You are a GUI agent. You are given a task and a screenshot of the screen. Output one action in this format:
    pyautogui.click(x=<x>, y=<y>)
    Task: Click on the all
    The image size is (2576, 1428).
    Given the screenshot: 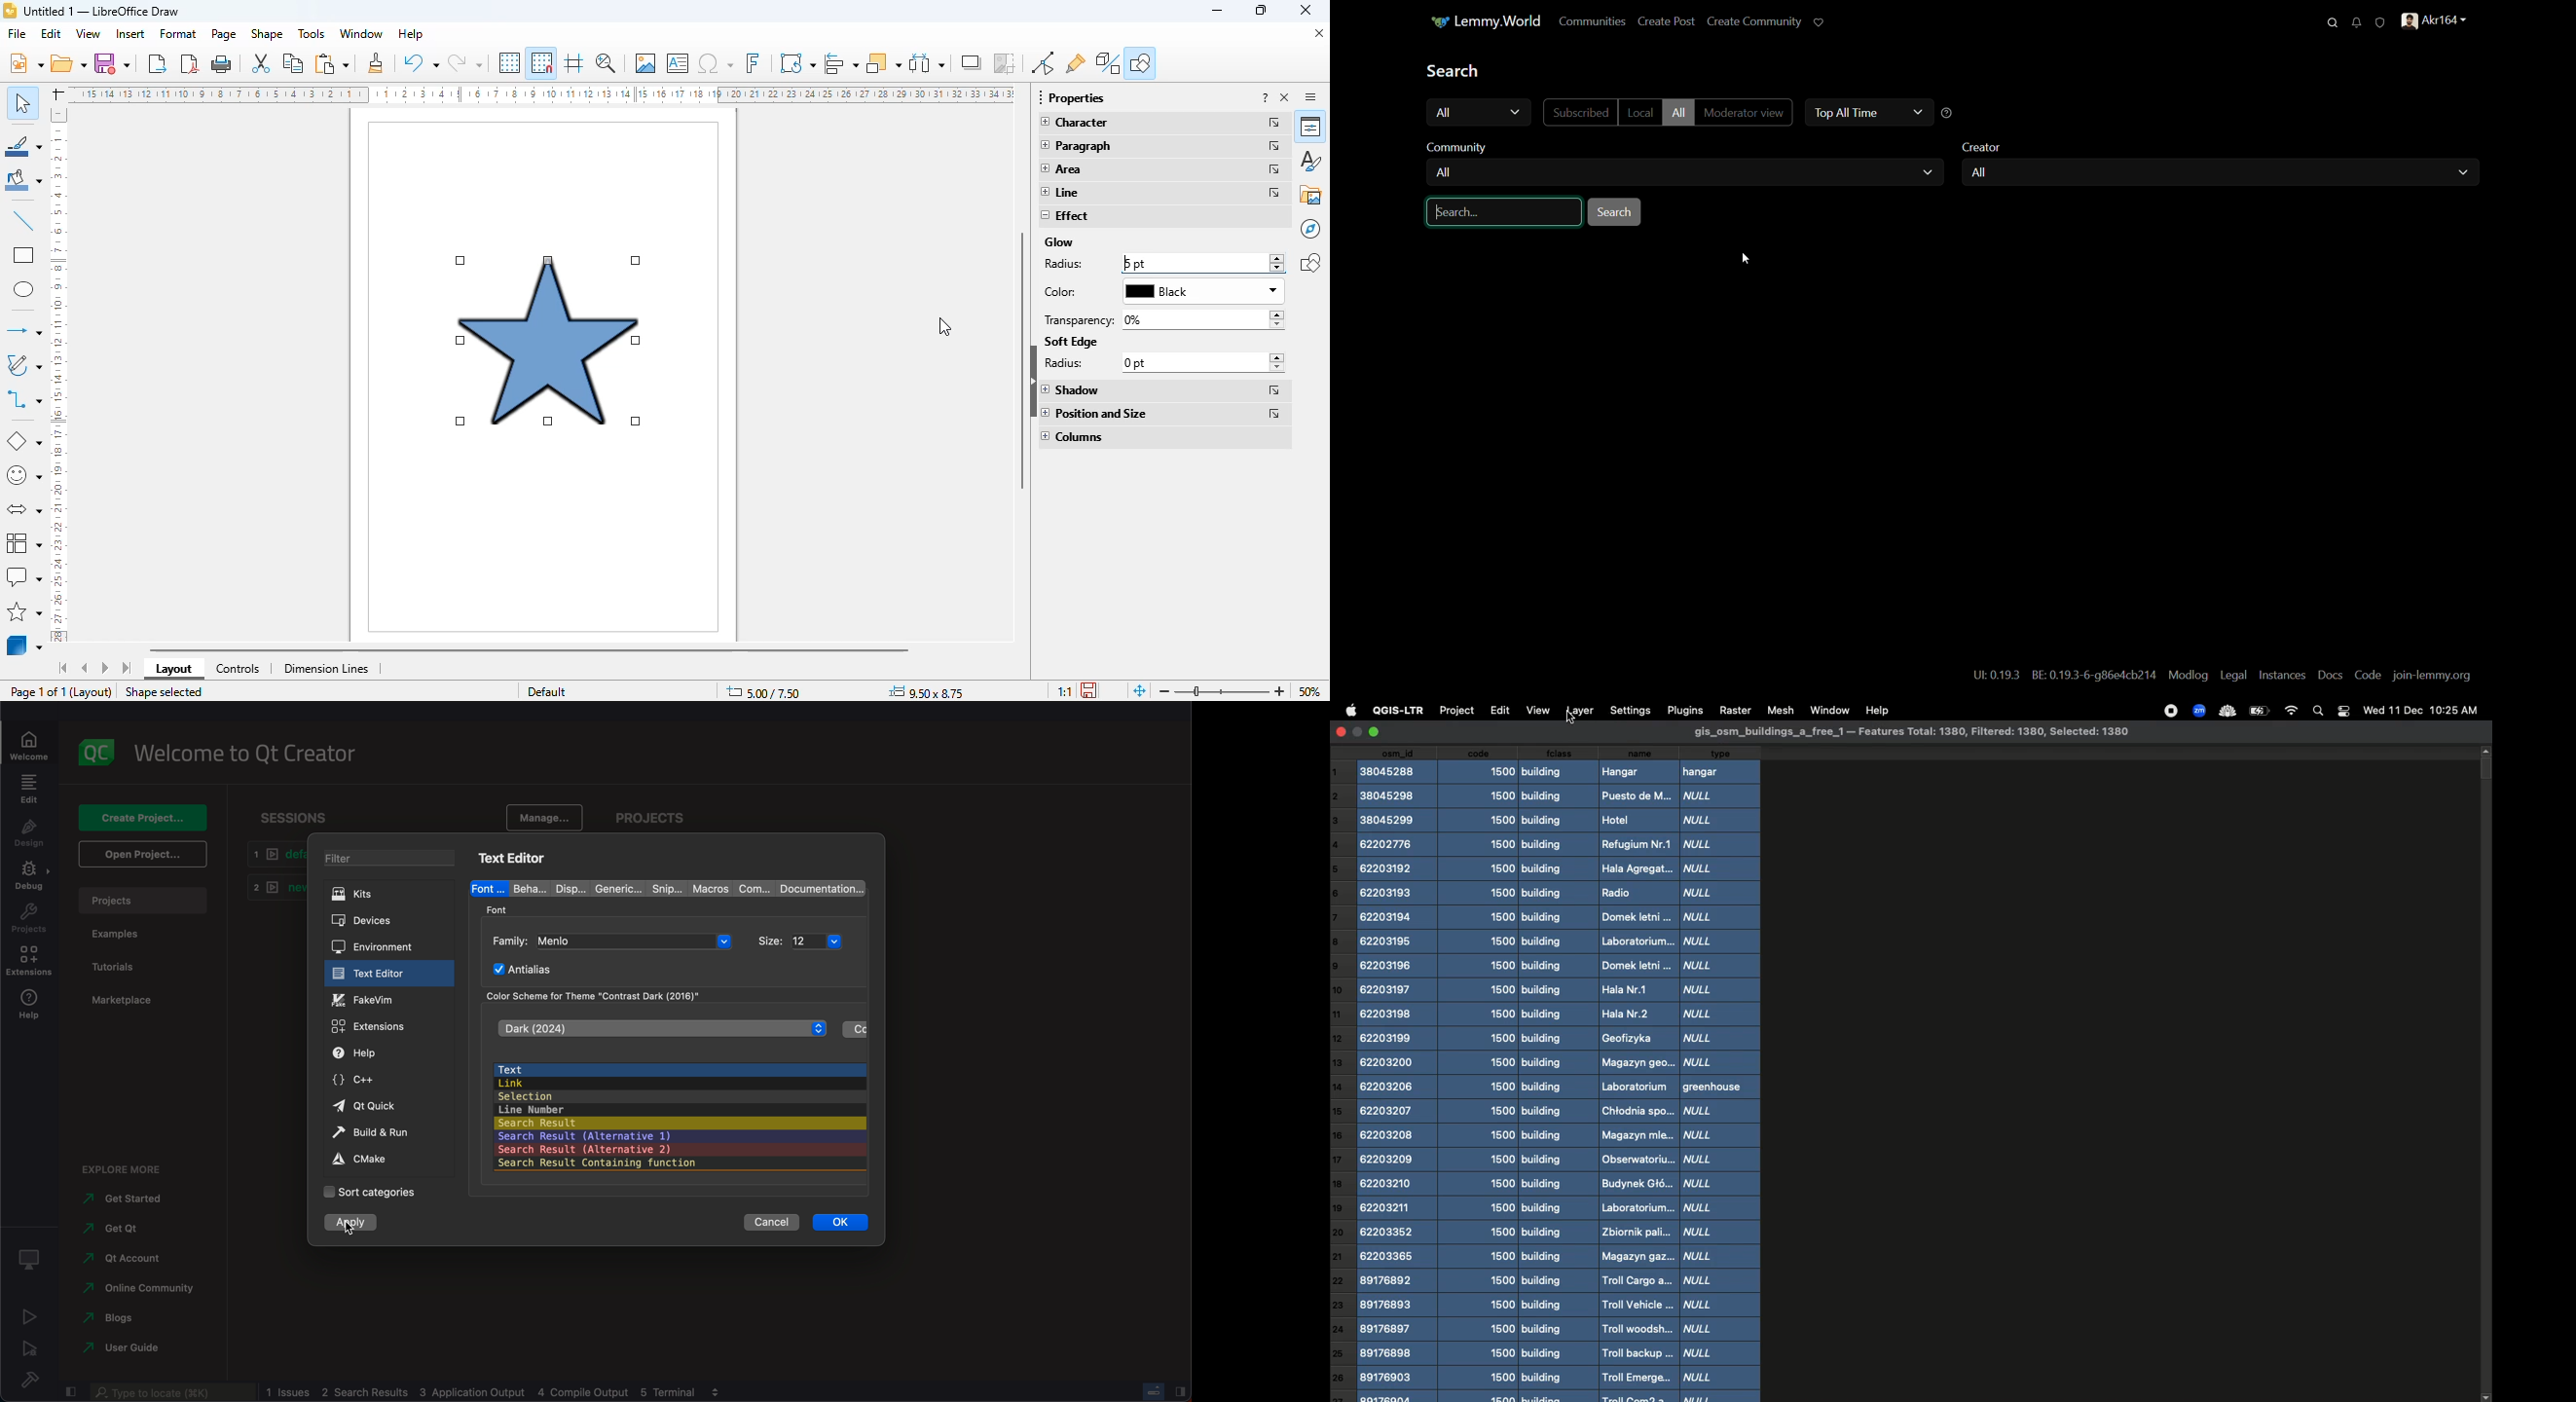 What is the action you would take?
    pyautogui.click(x=1978, y=173)
    